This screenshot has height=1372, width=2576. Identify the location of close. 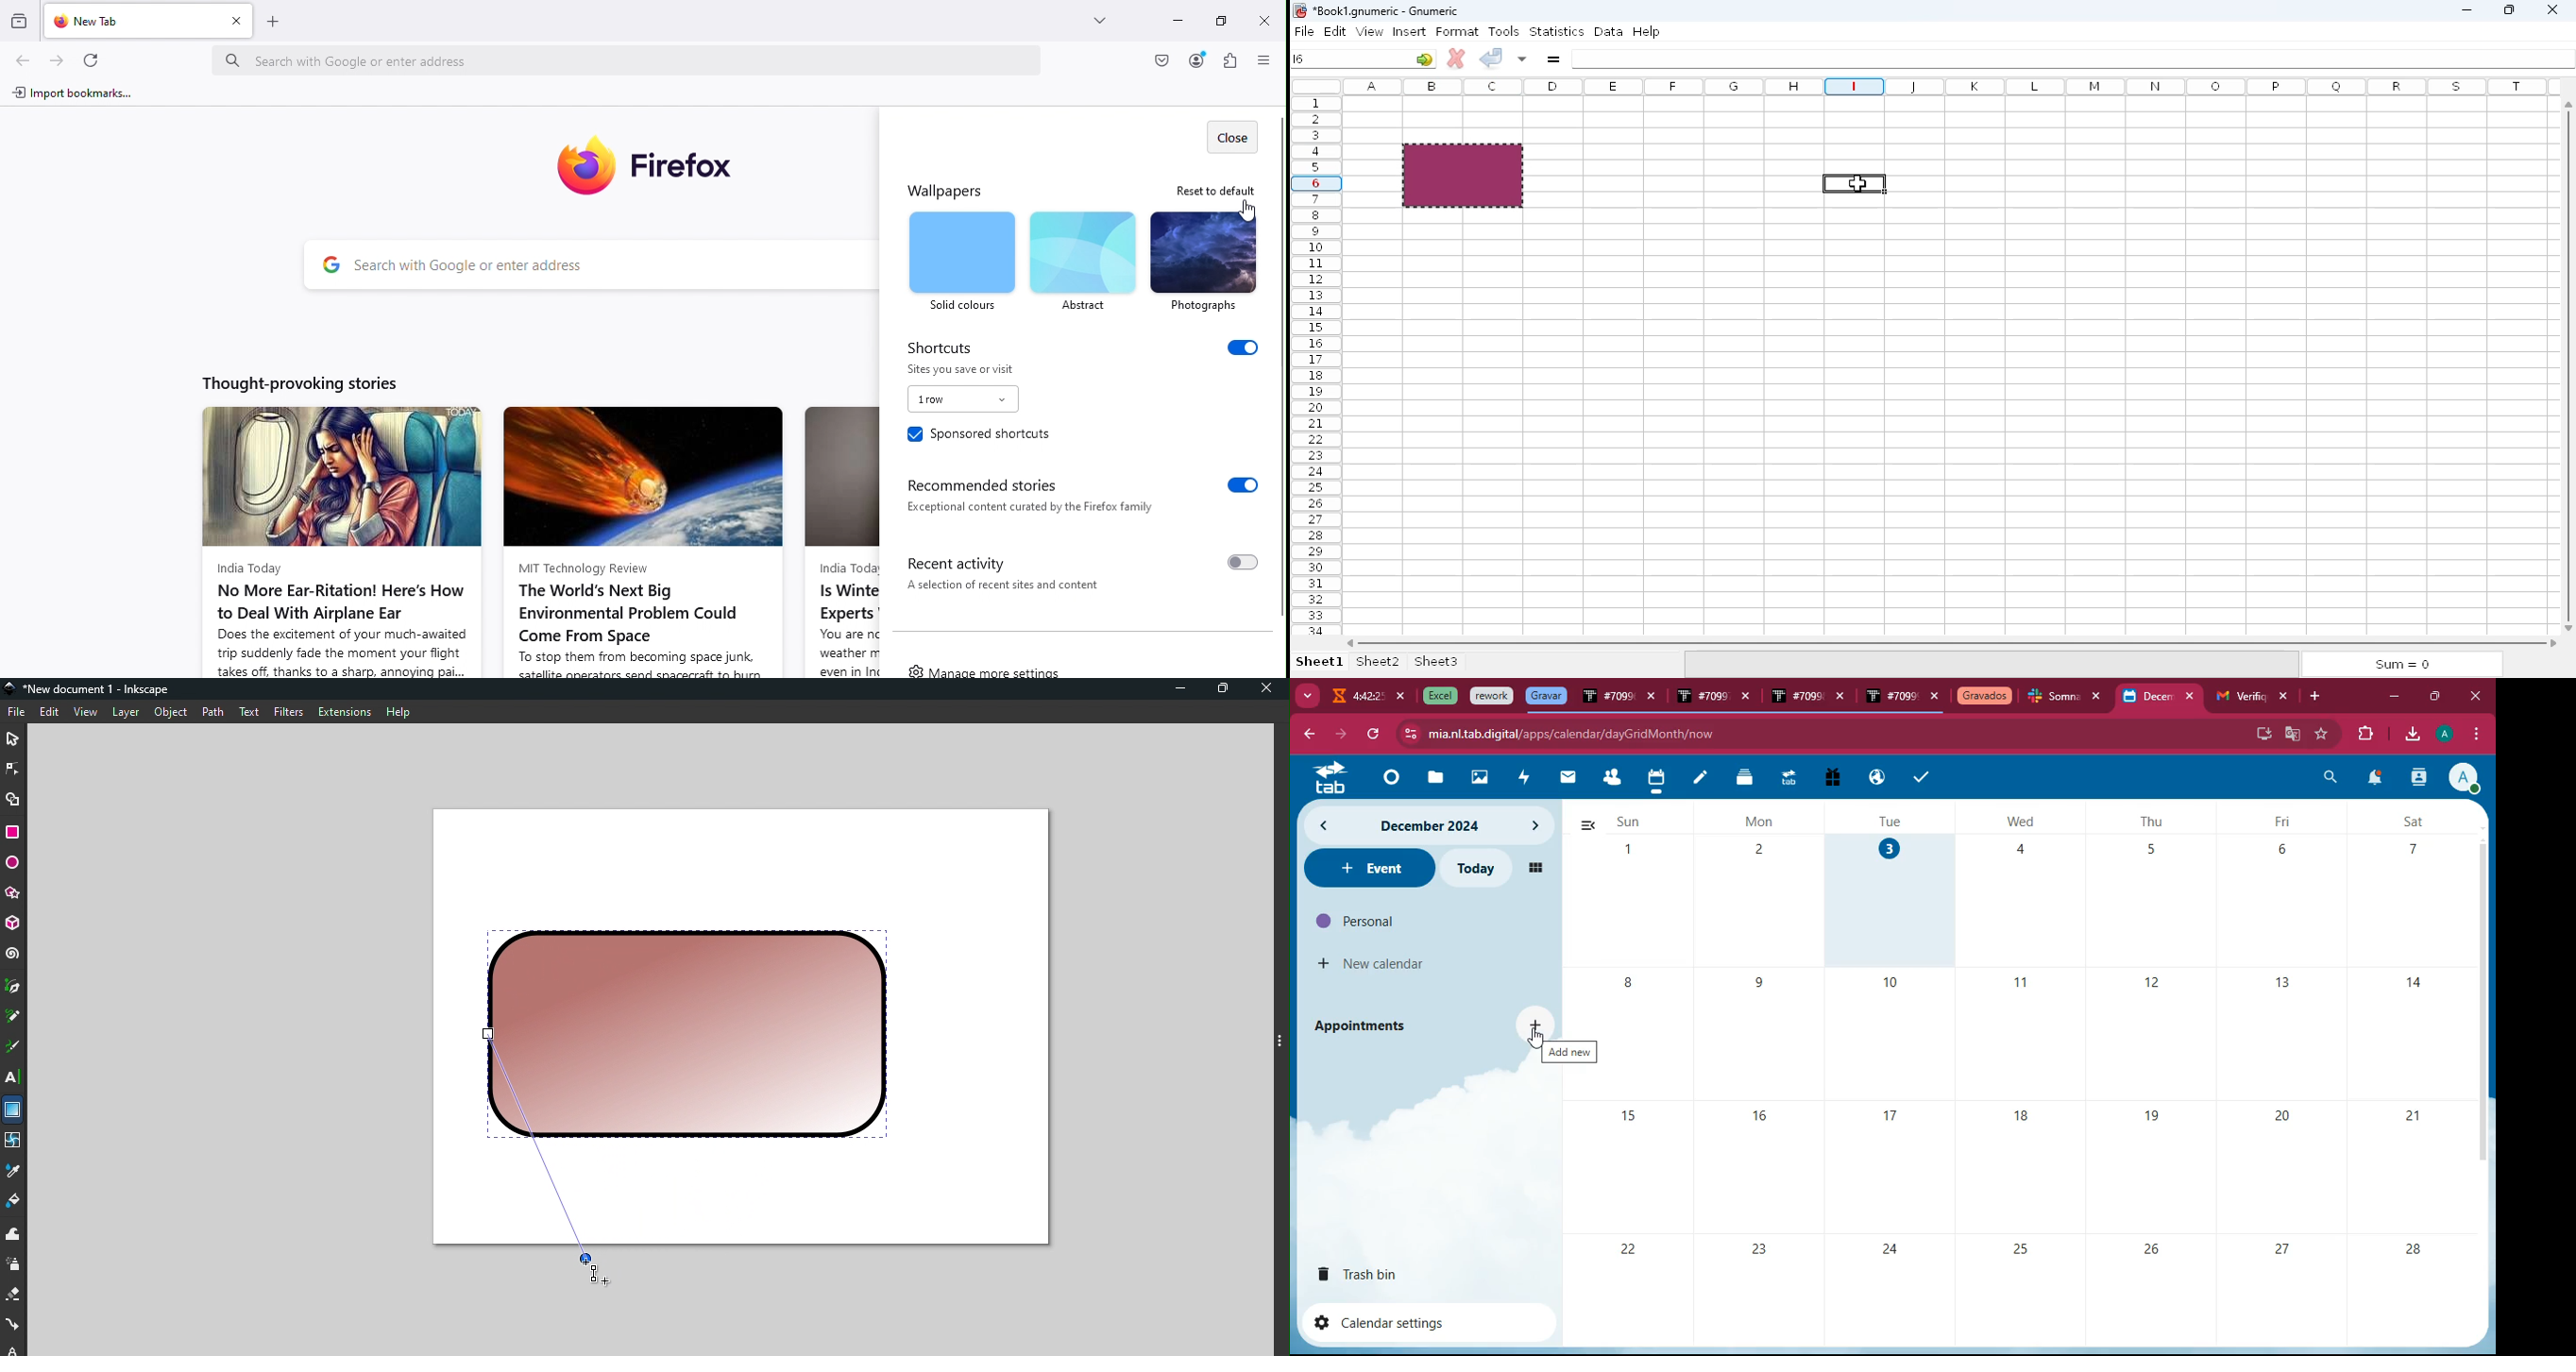
(2553, 16).